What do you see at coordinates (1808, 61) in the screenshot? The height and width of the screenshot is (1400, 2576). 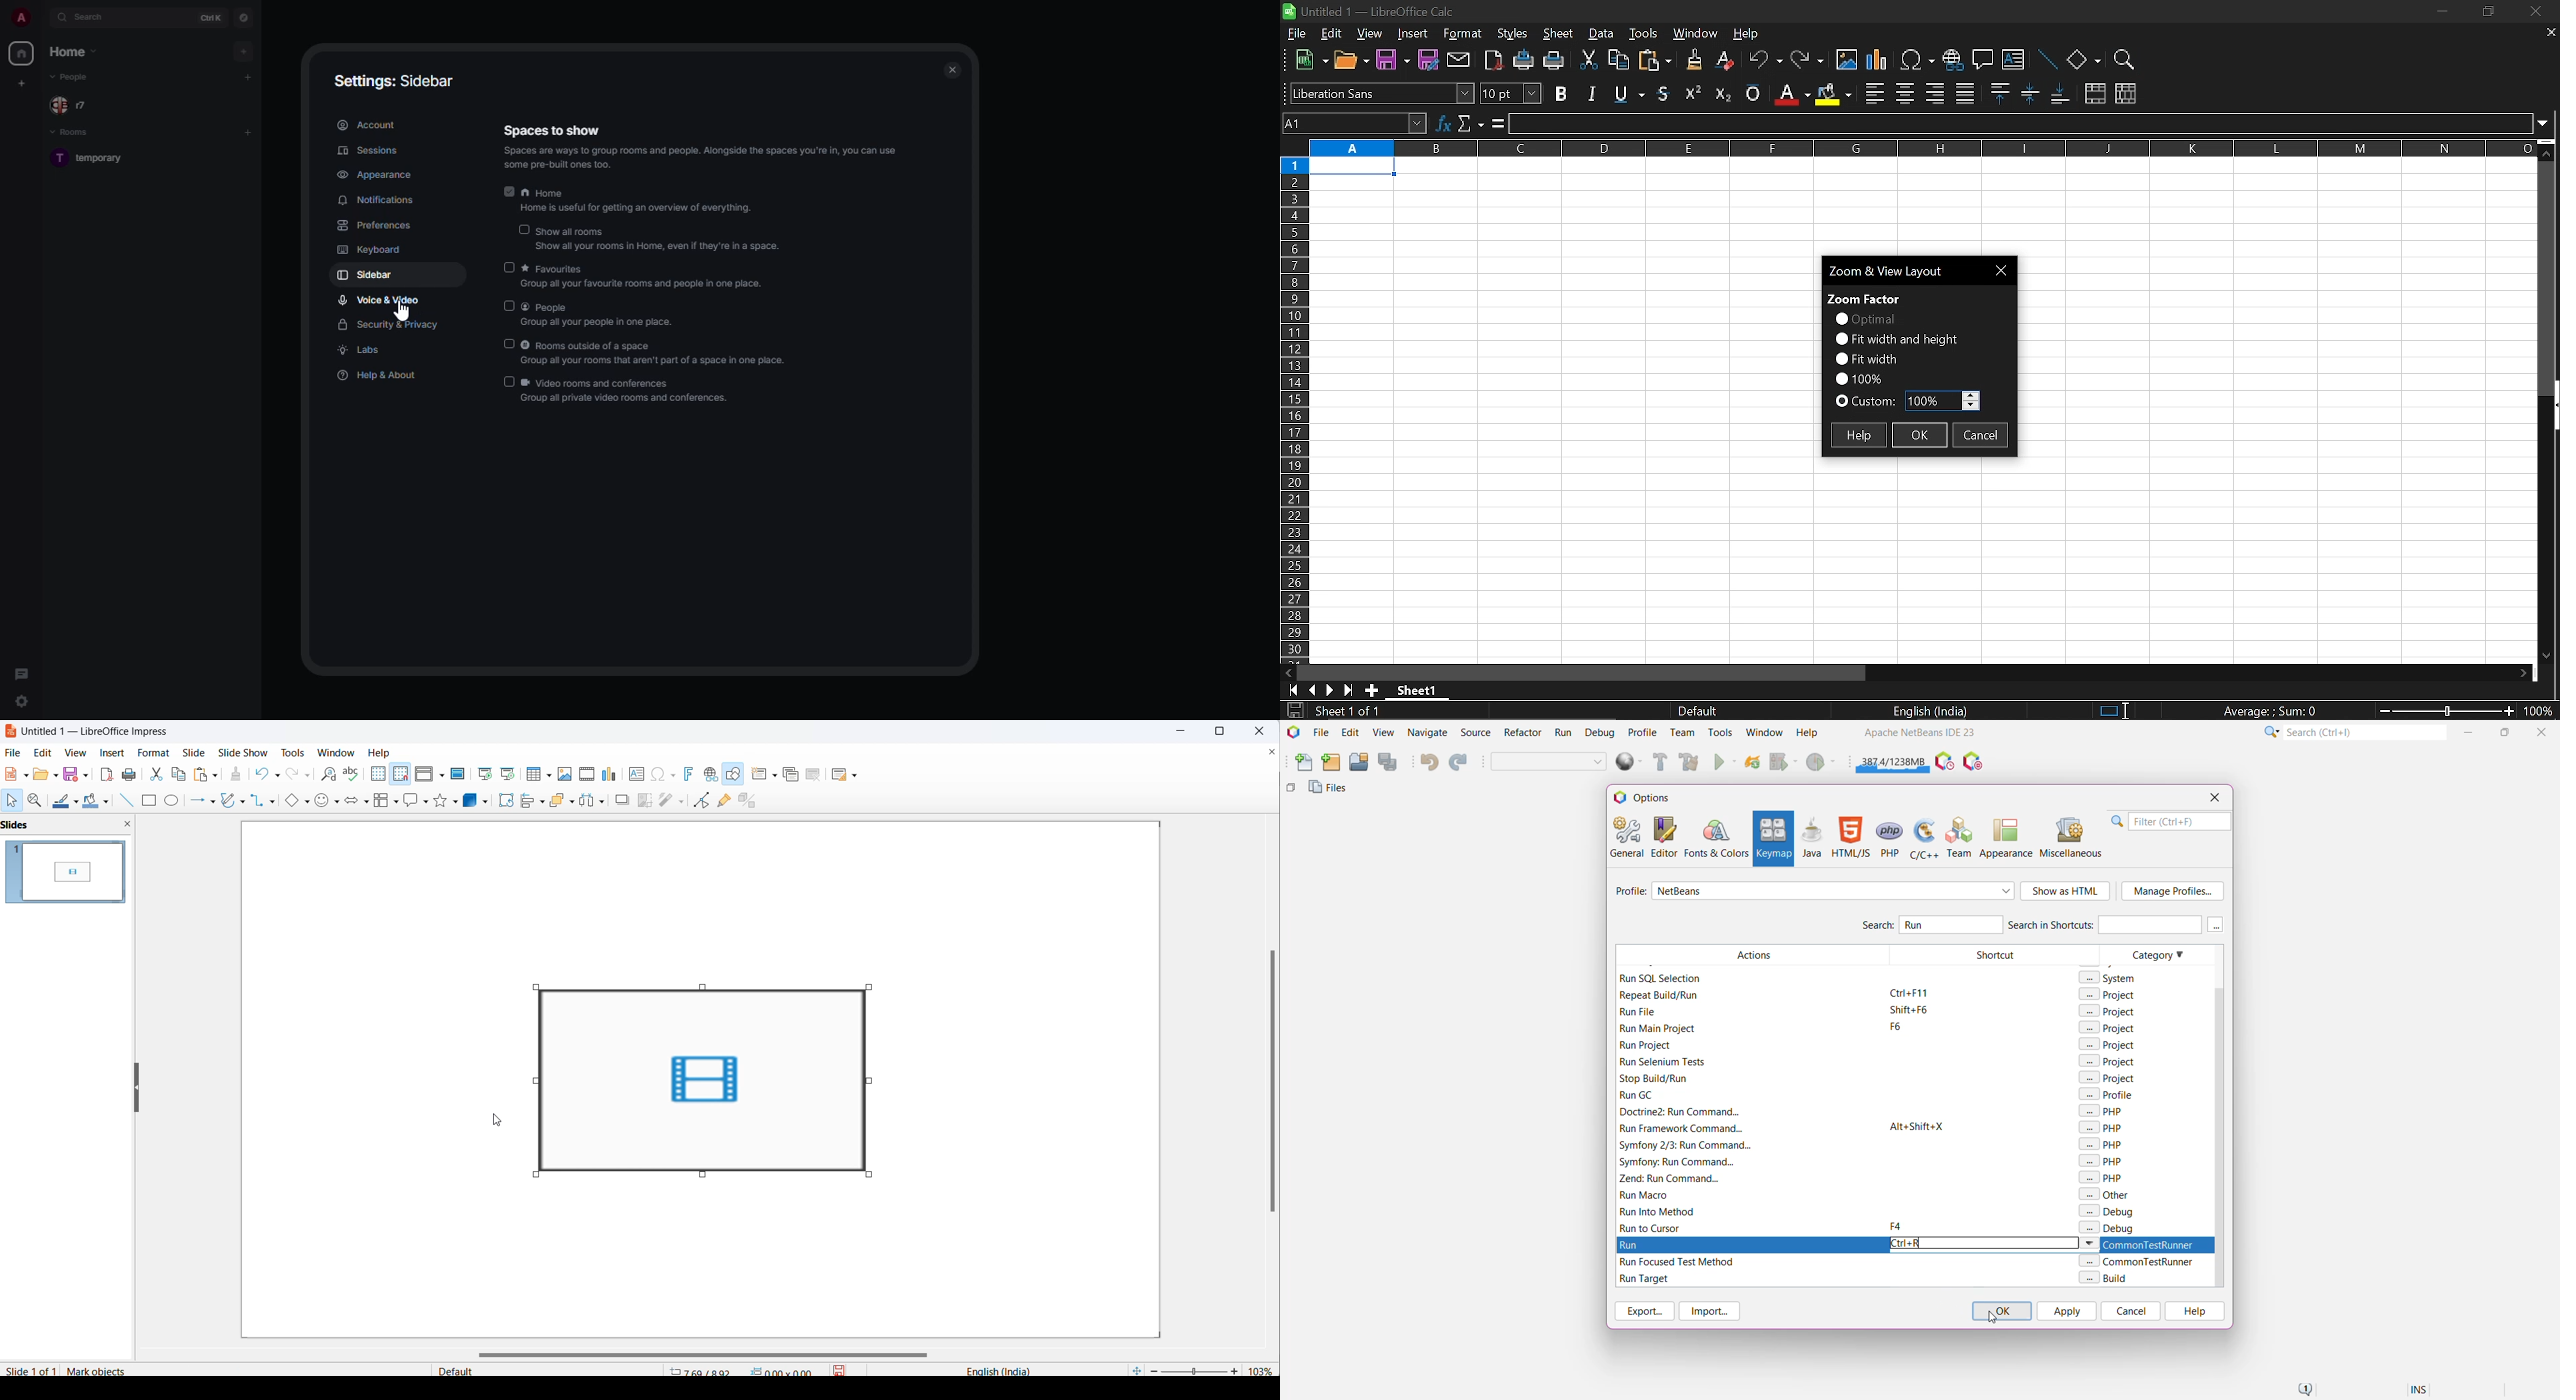 I see `redo` at bounding box center [1808, 61].